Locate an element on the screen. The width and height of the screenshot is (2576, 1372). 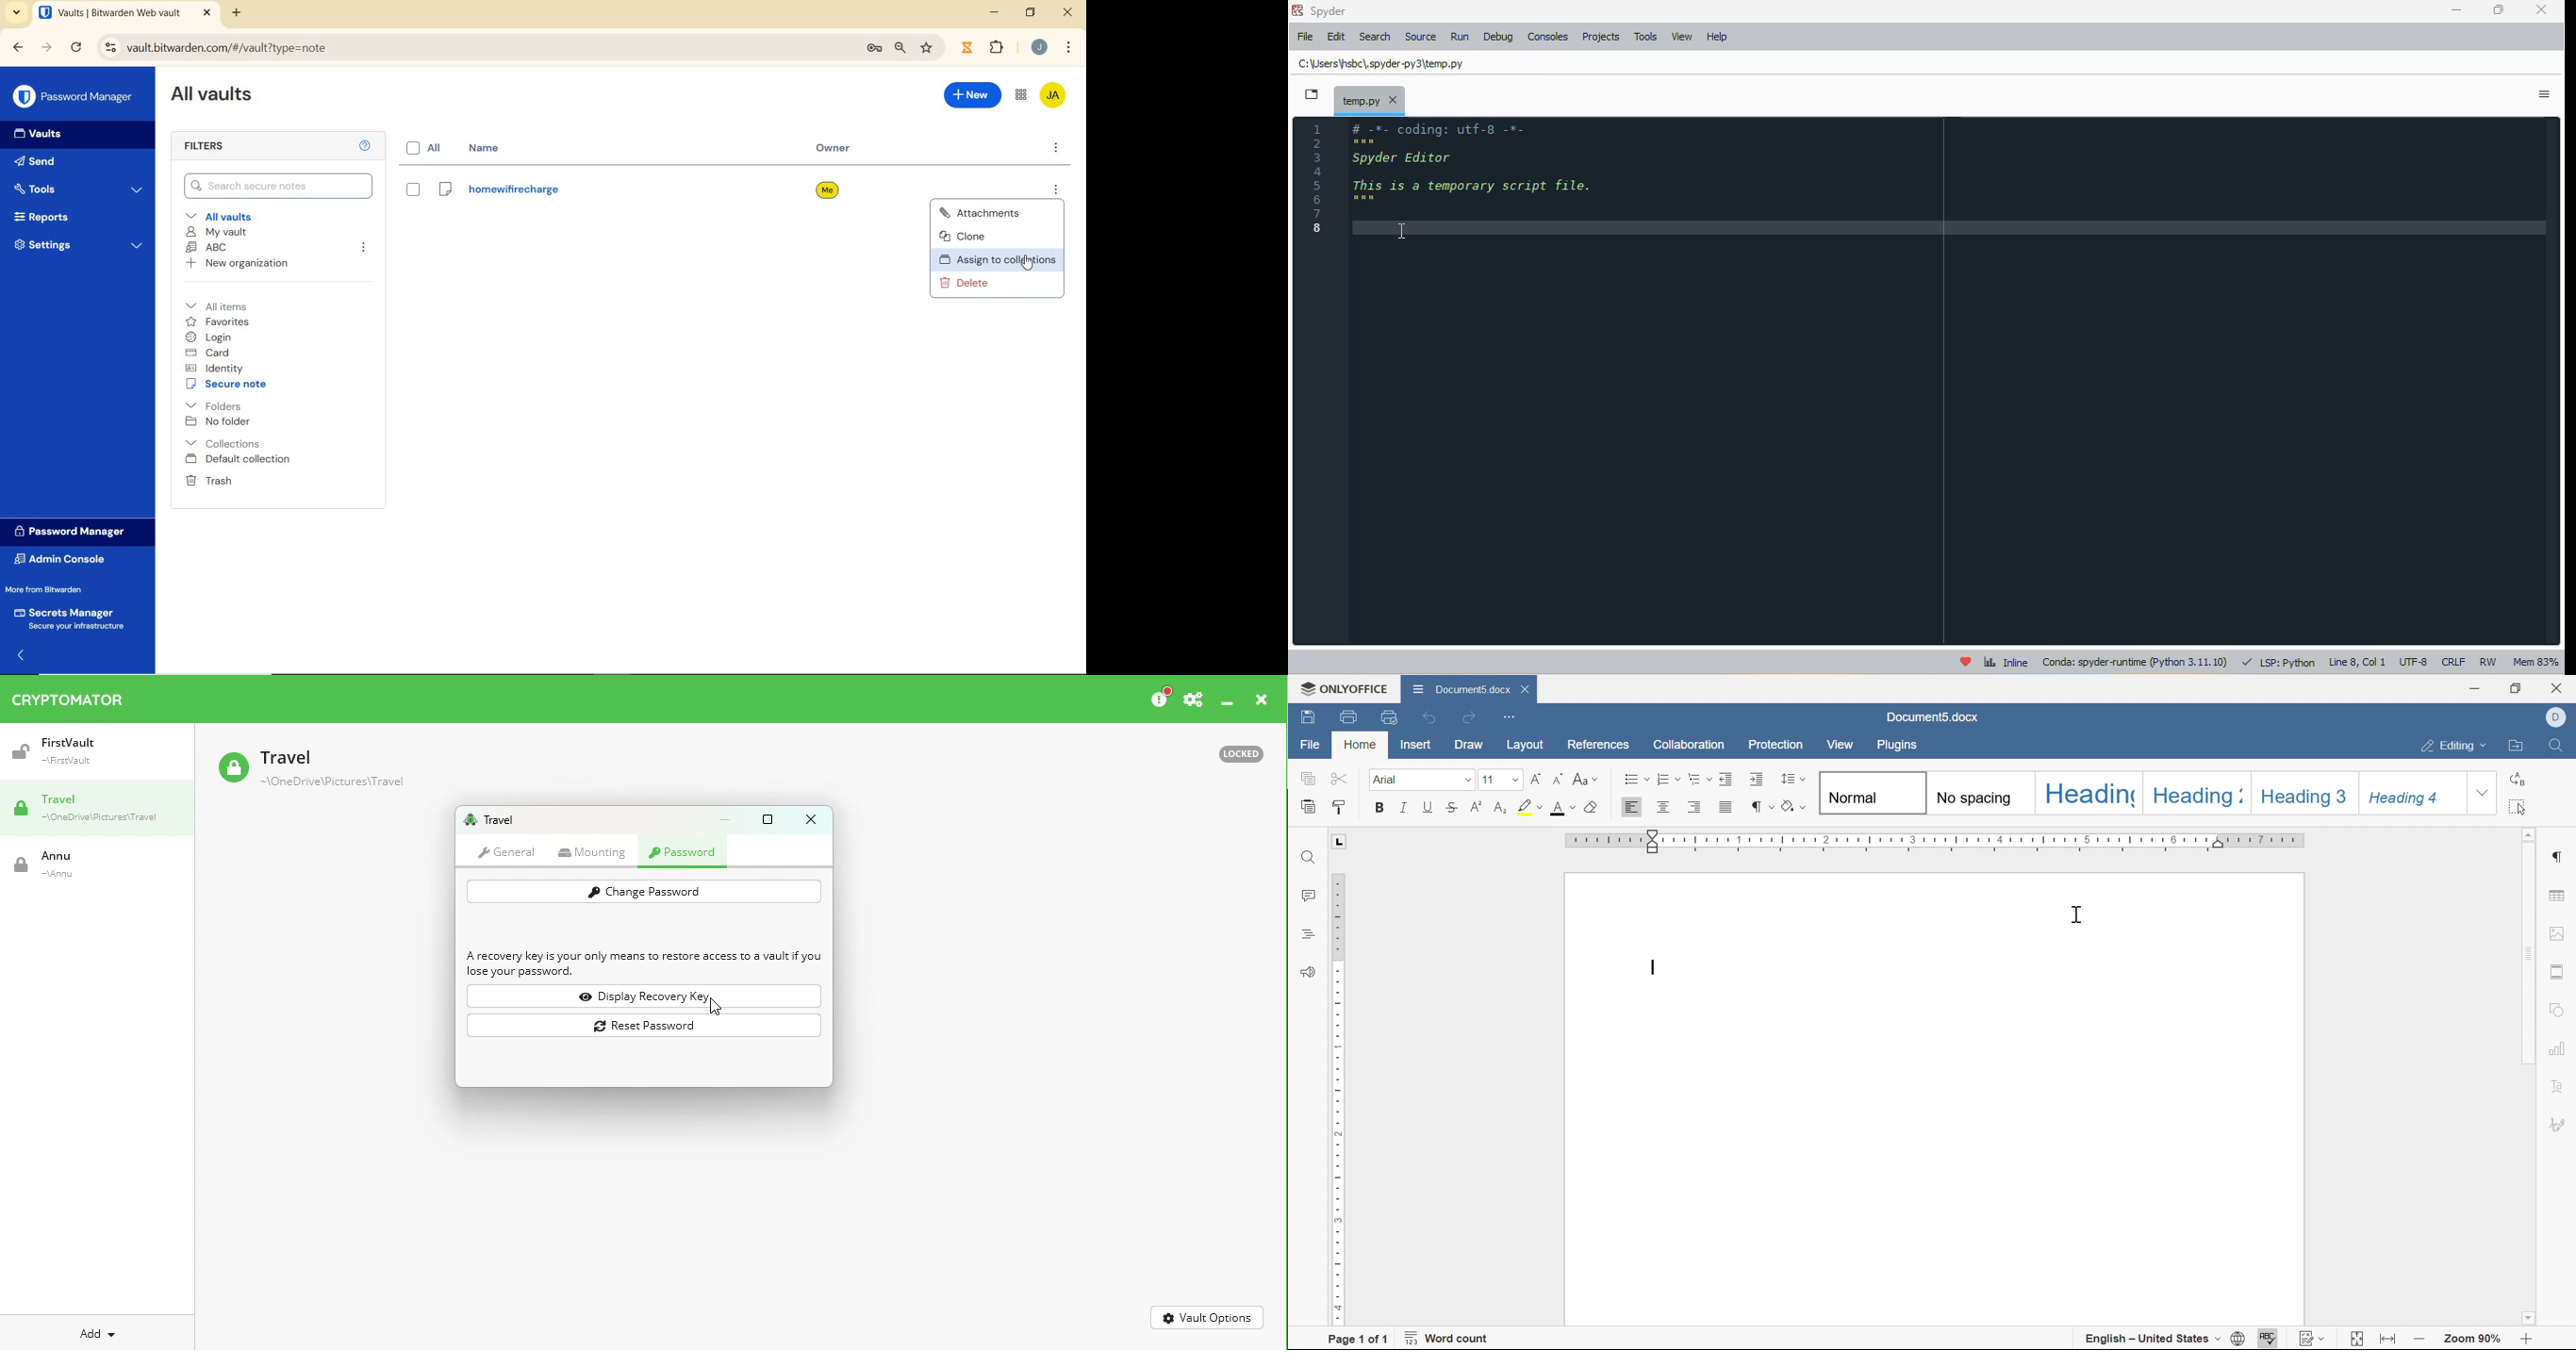
paragraph settings is located at coordinates (2561, 853).